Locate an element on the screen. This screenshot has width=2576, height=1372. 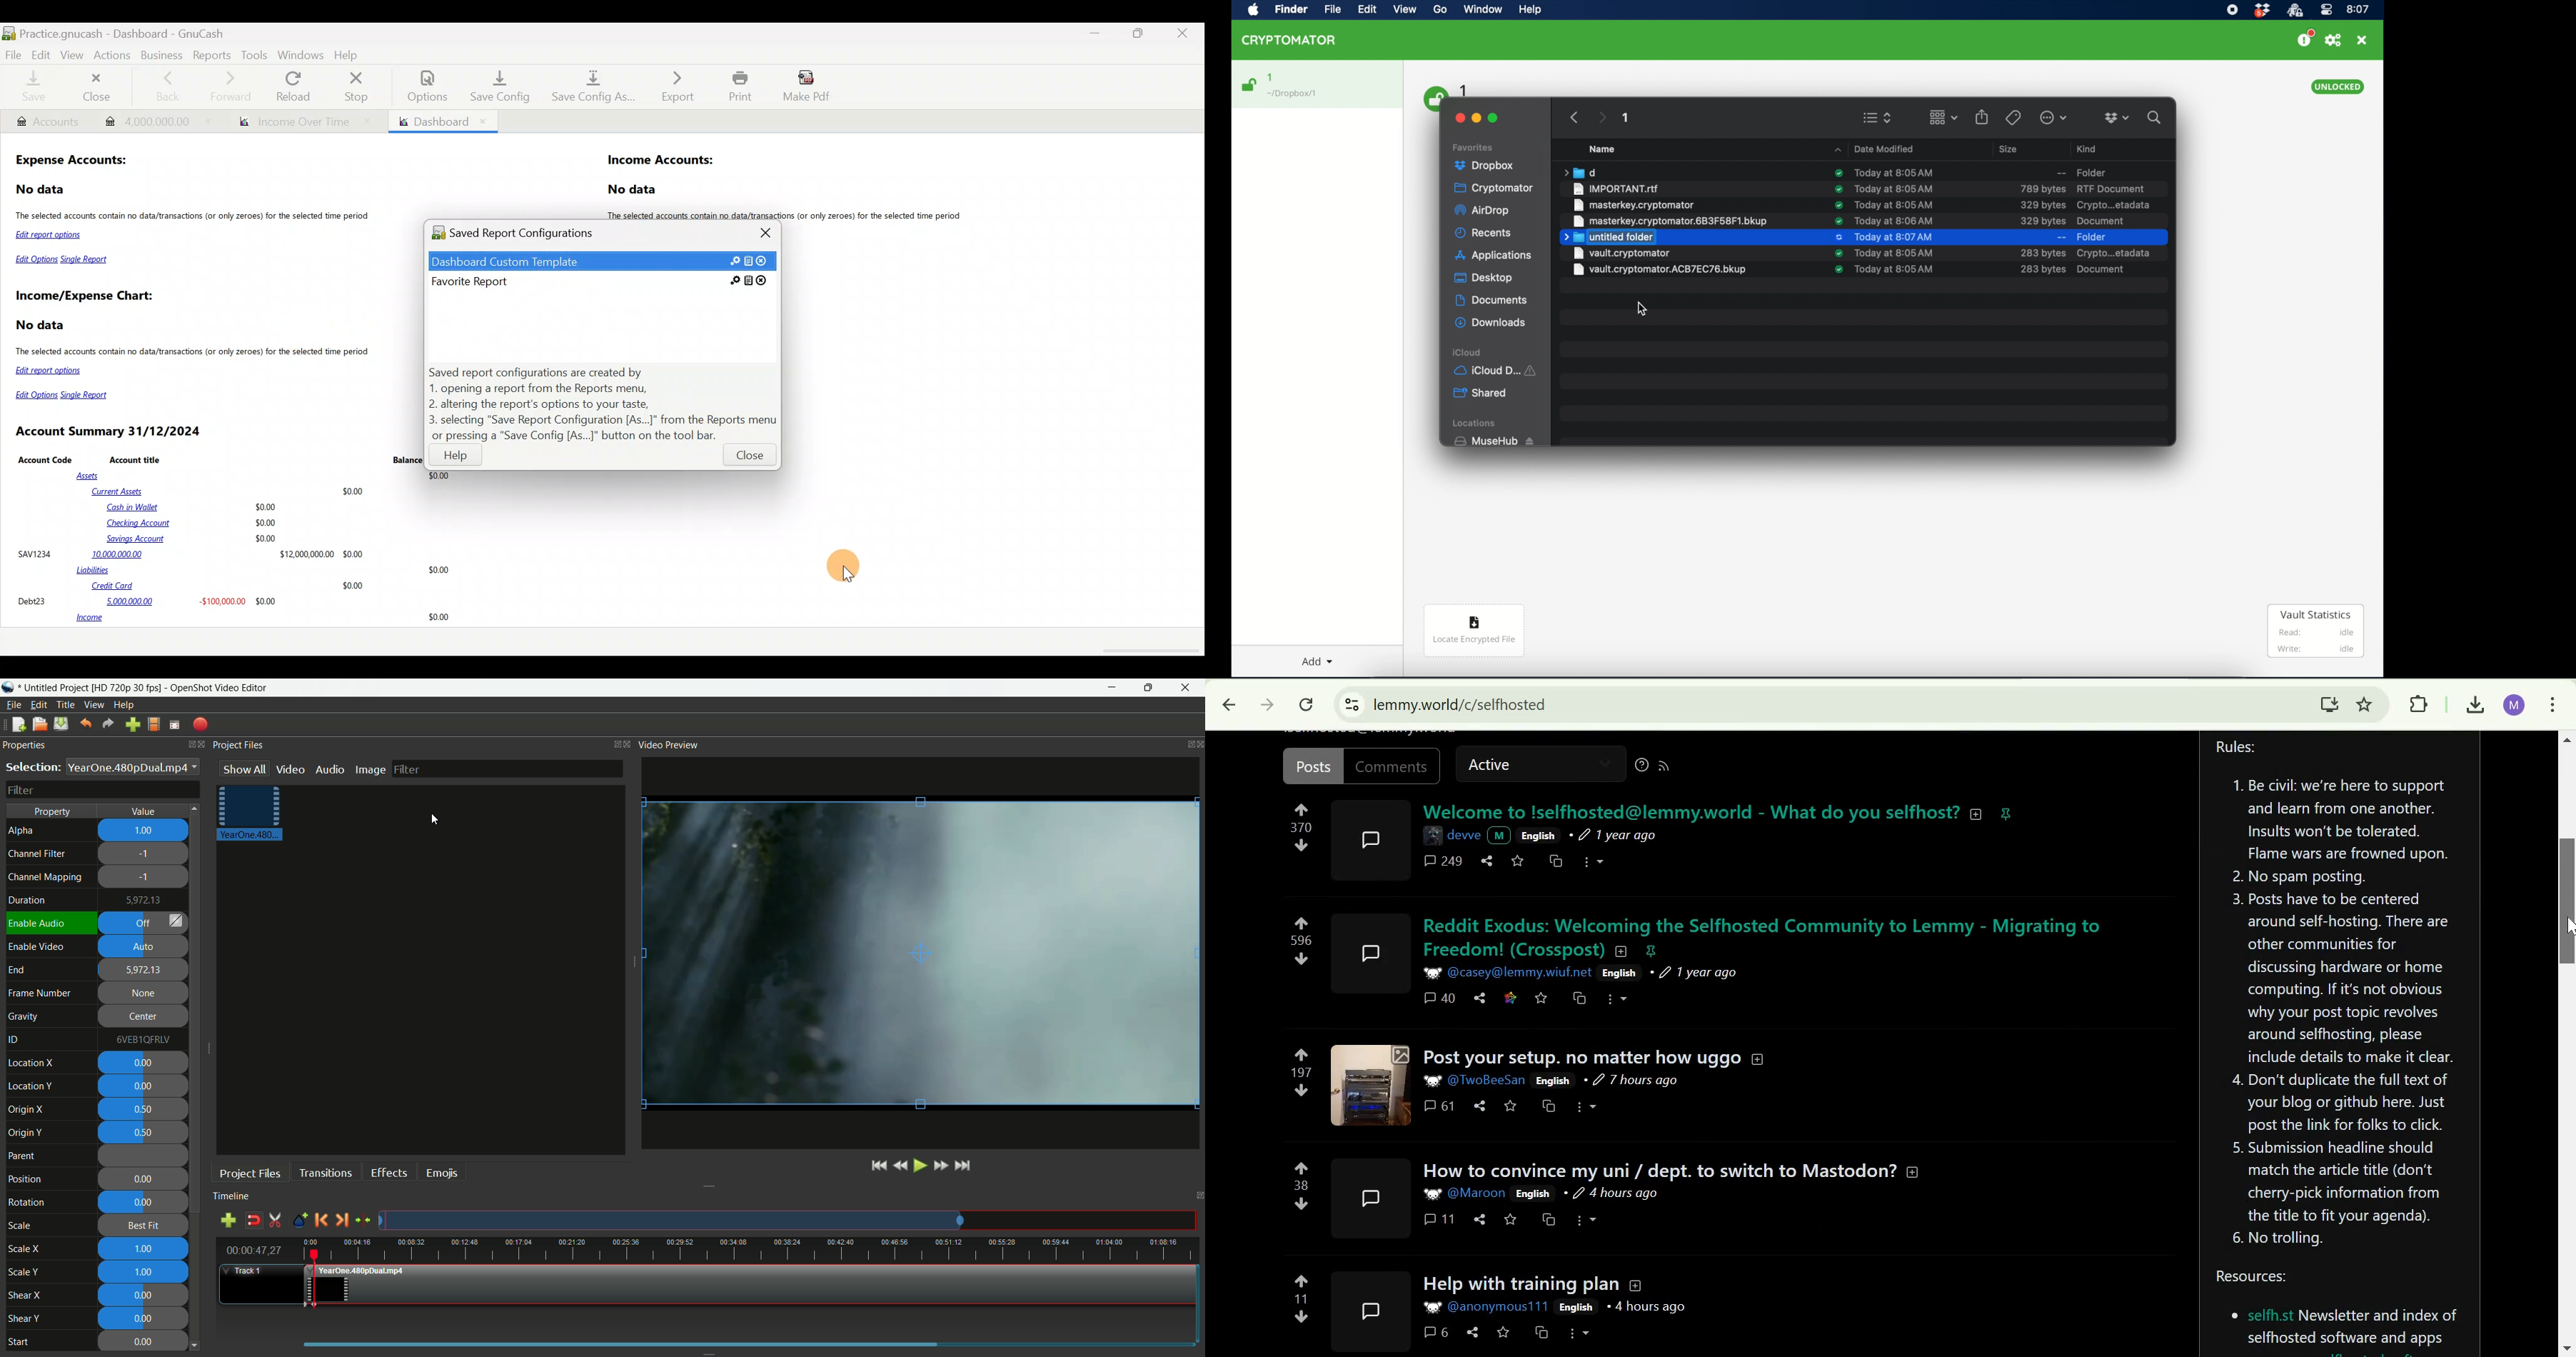
project files is located at coordinates (250, 1173).